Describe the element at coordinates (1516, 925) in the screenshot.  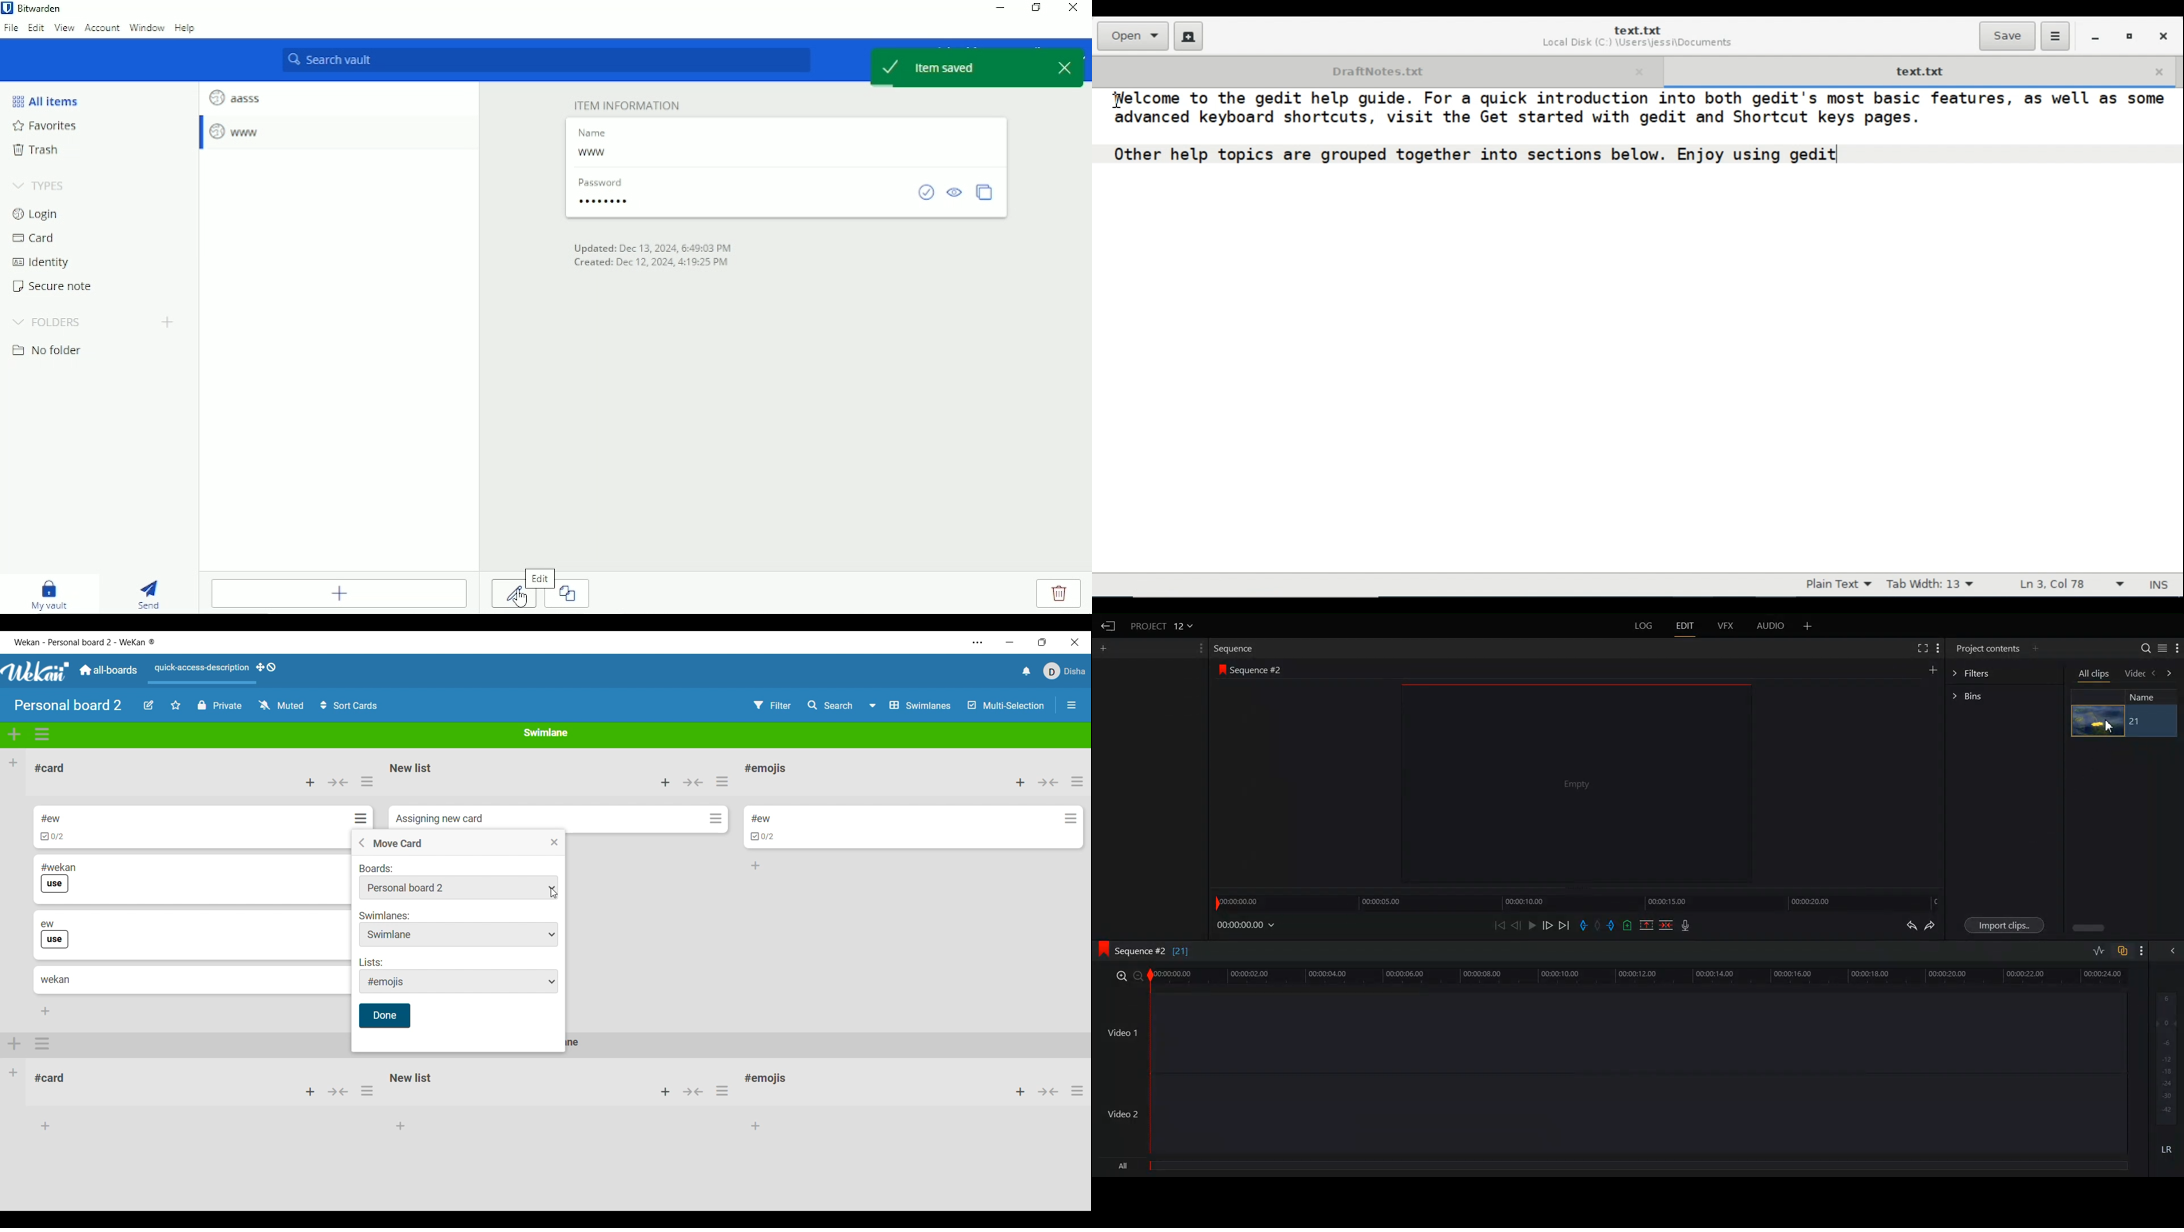
I see `Nudge One frame Back` at that location.